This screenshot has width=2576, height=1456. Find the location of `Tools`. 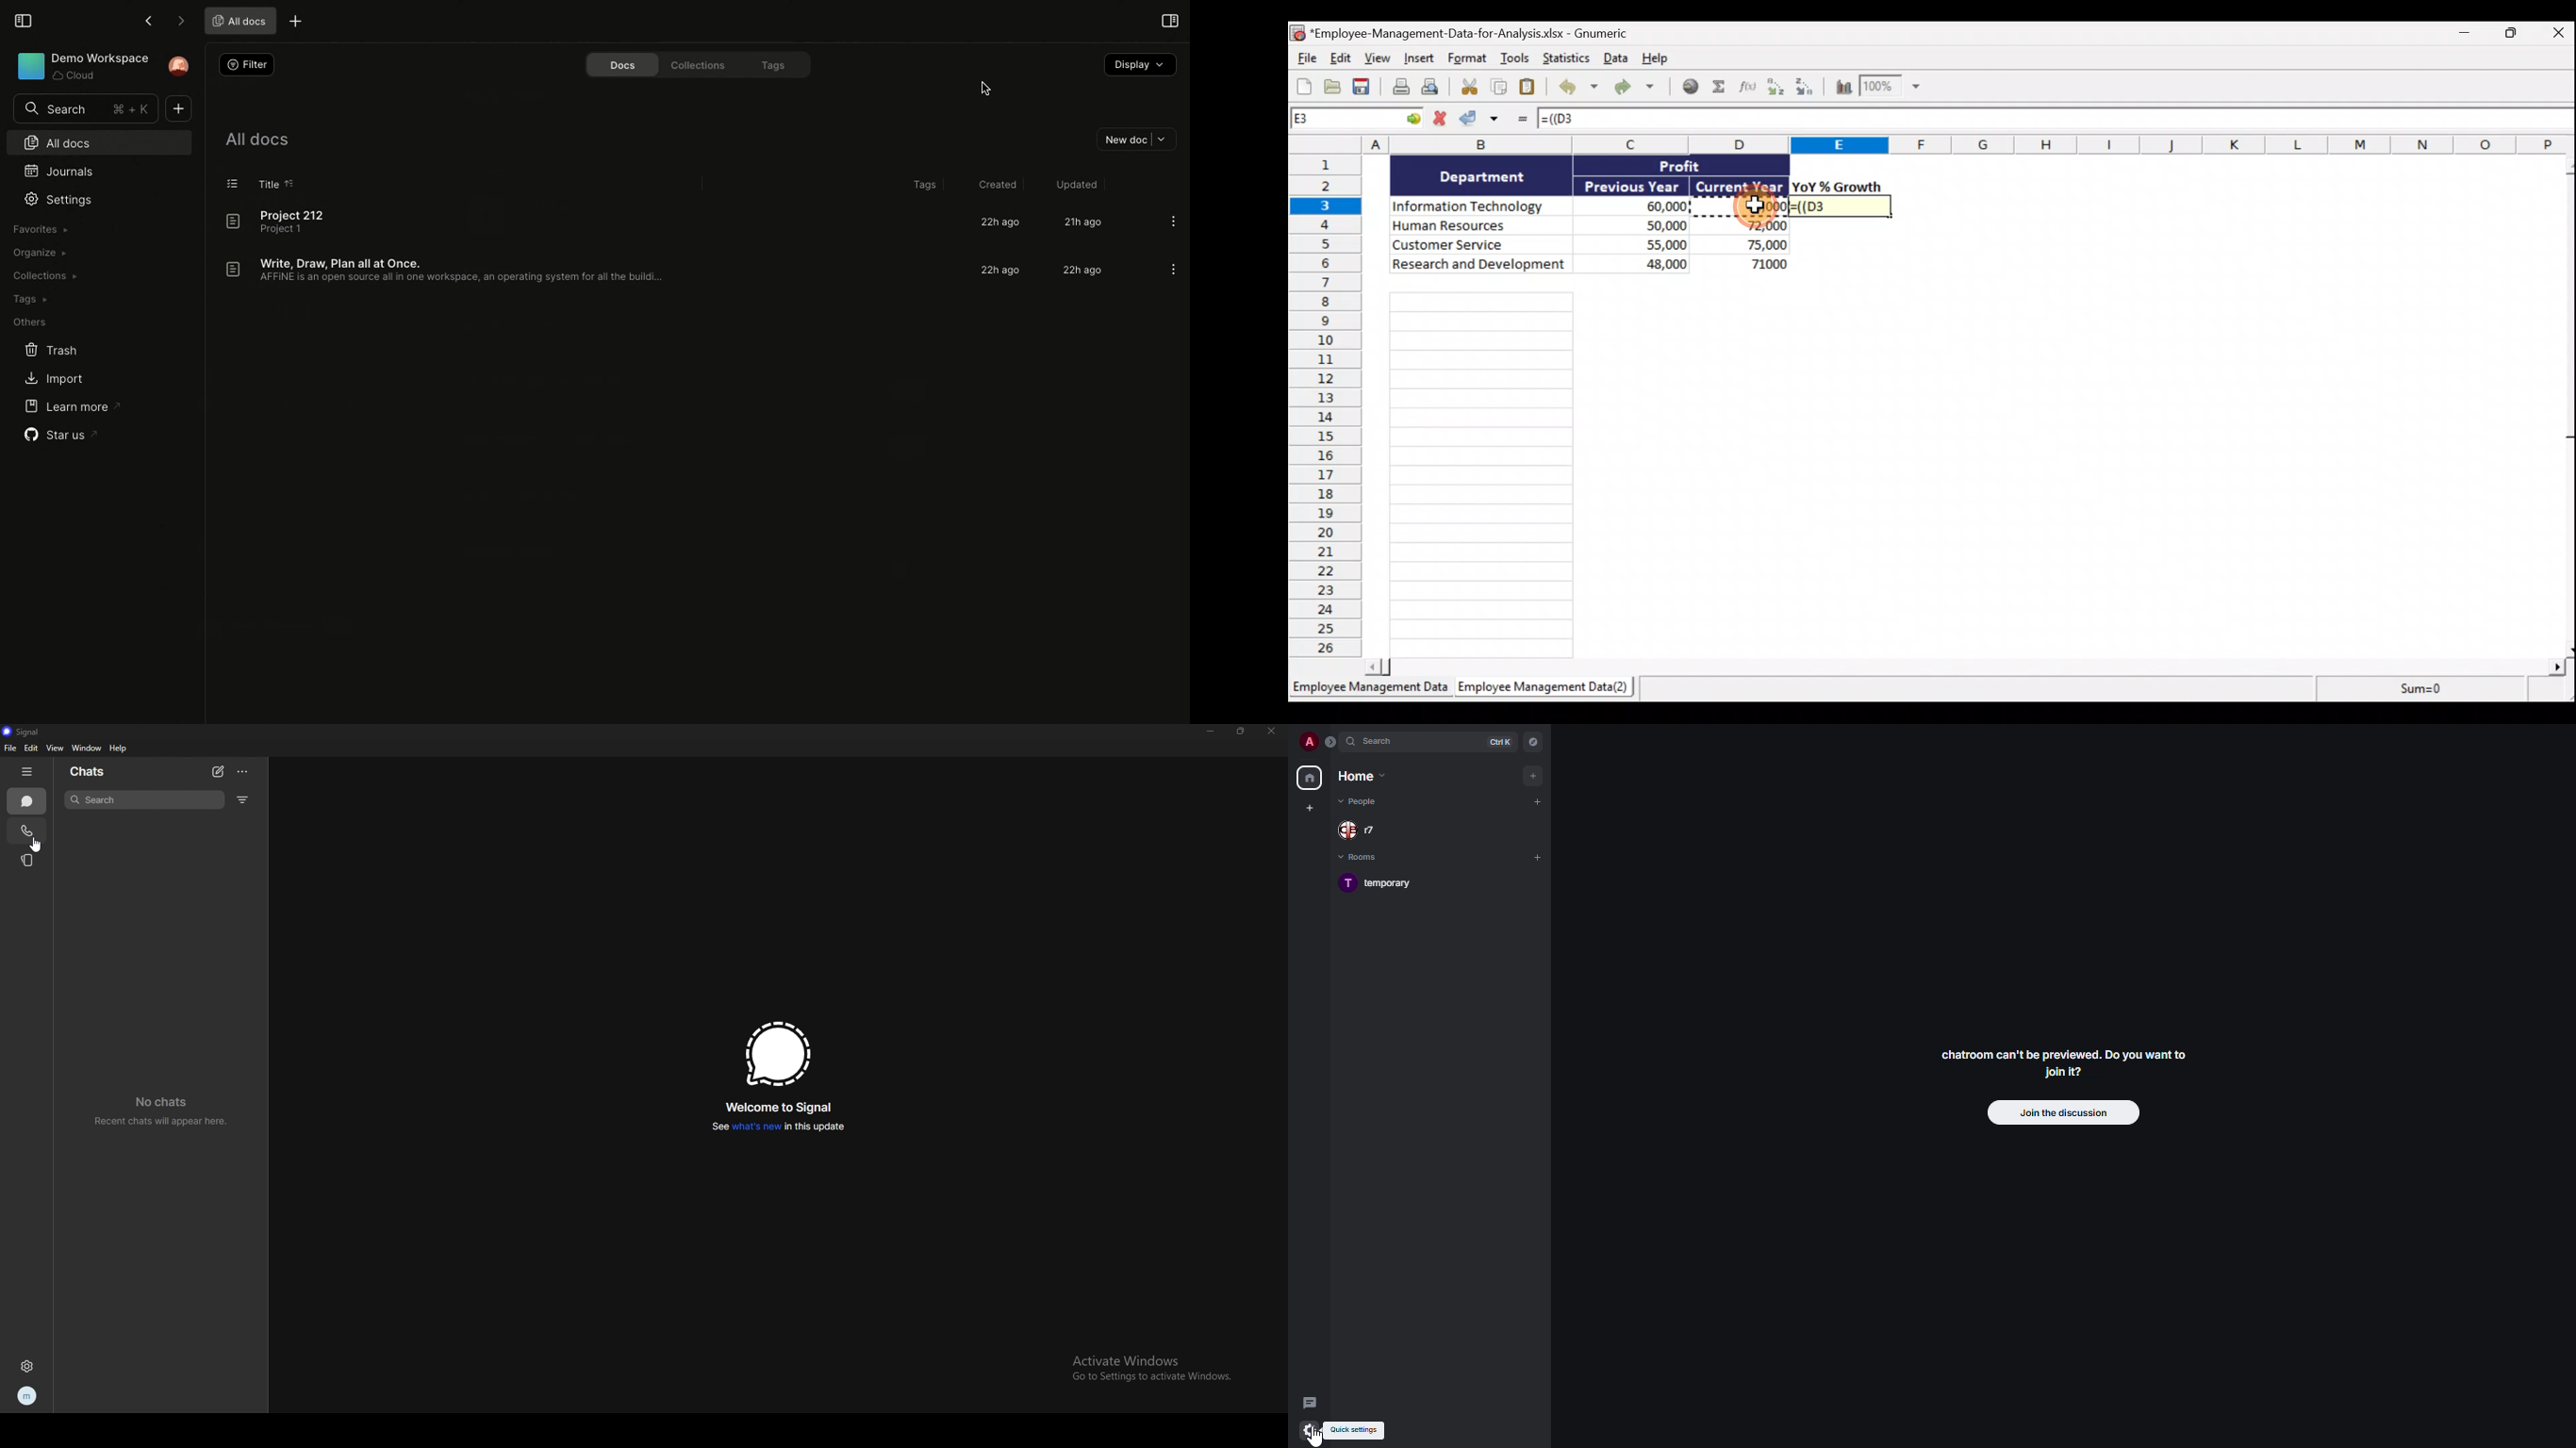

Tools is located at coordinates (1517, 60).